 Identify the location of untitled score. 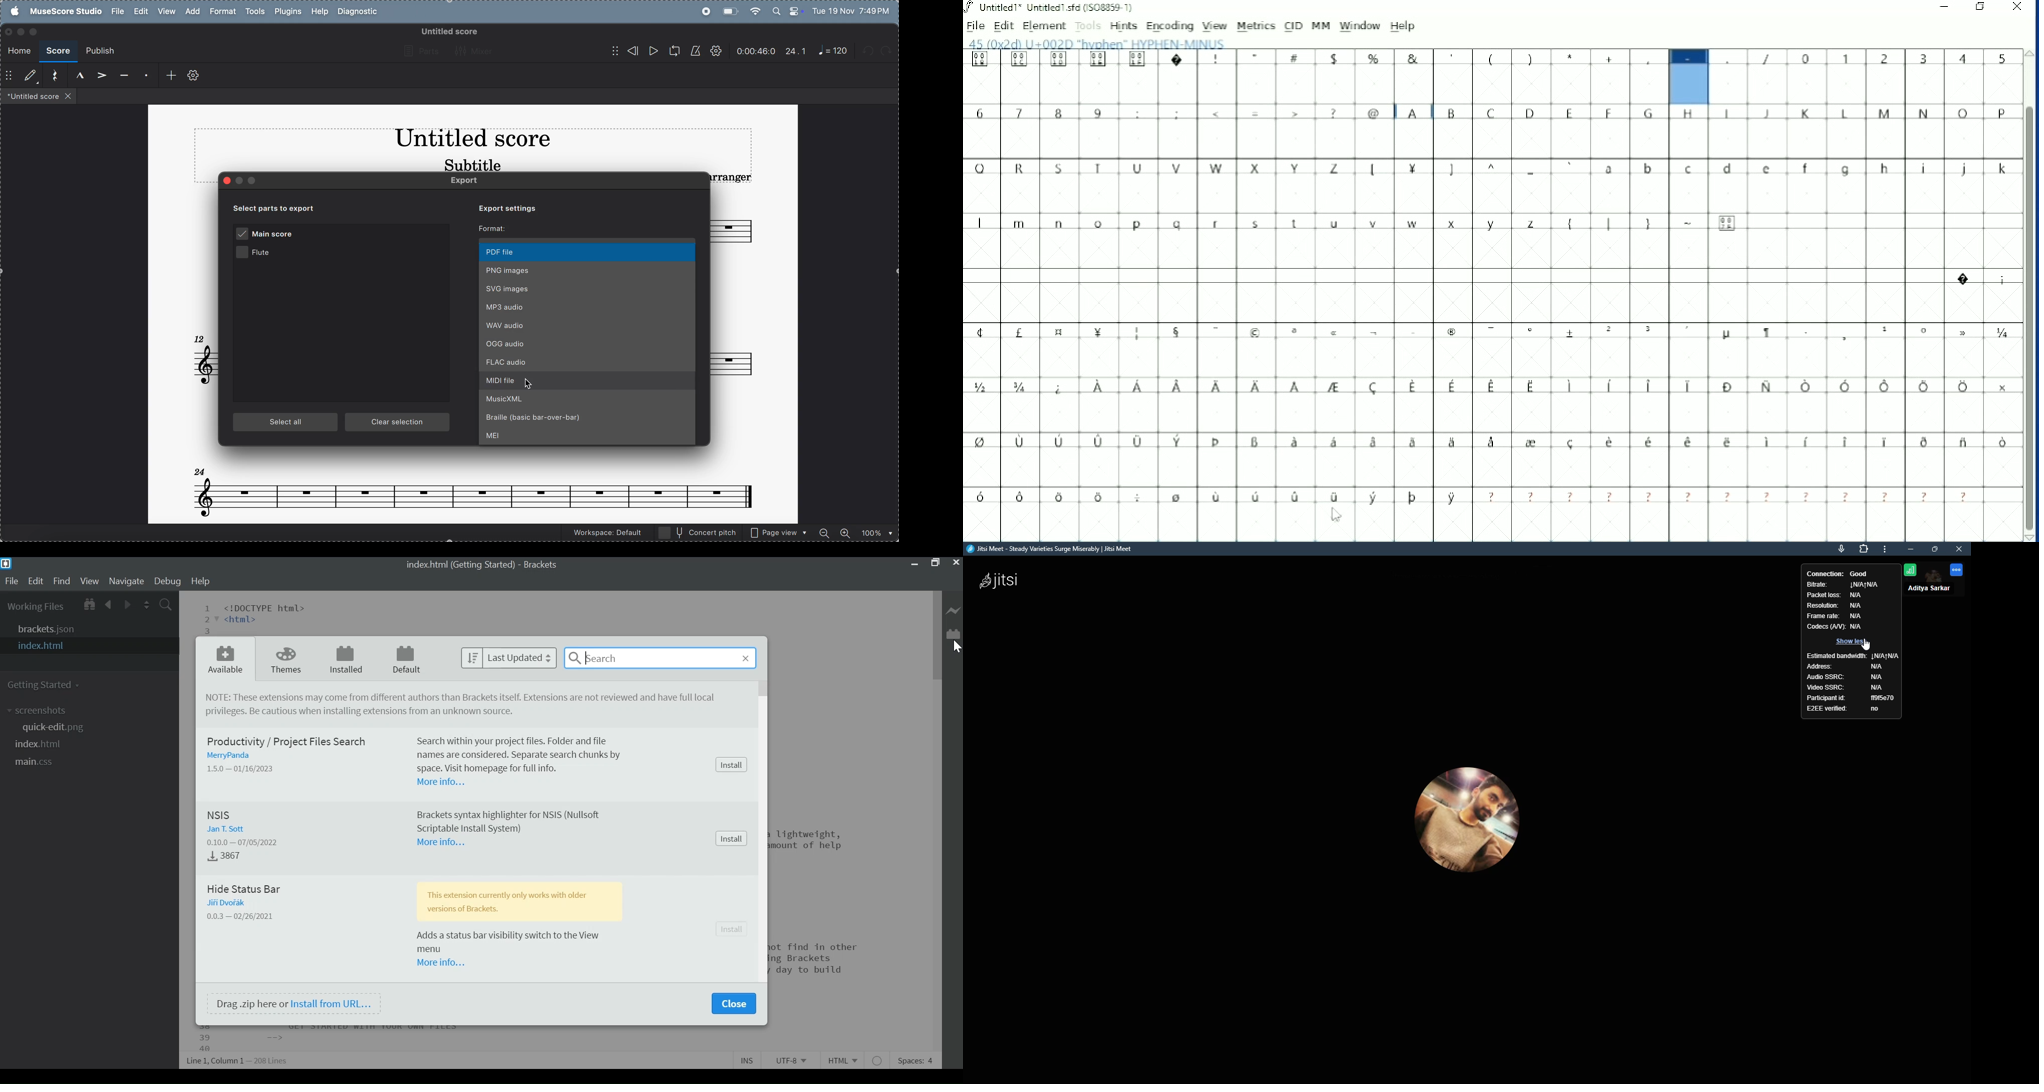
(448, 32).